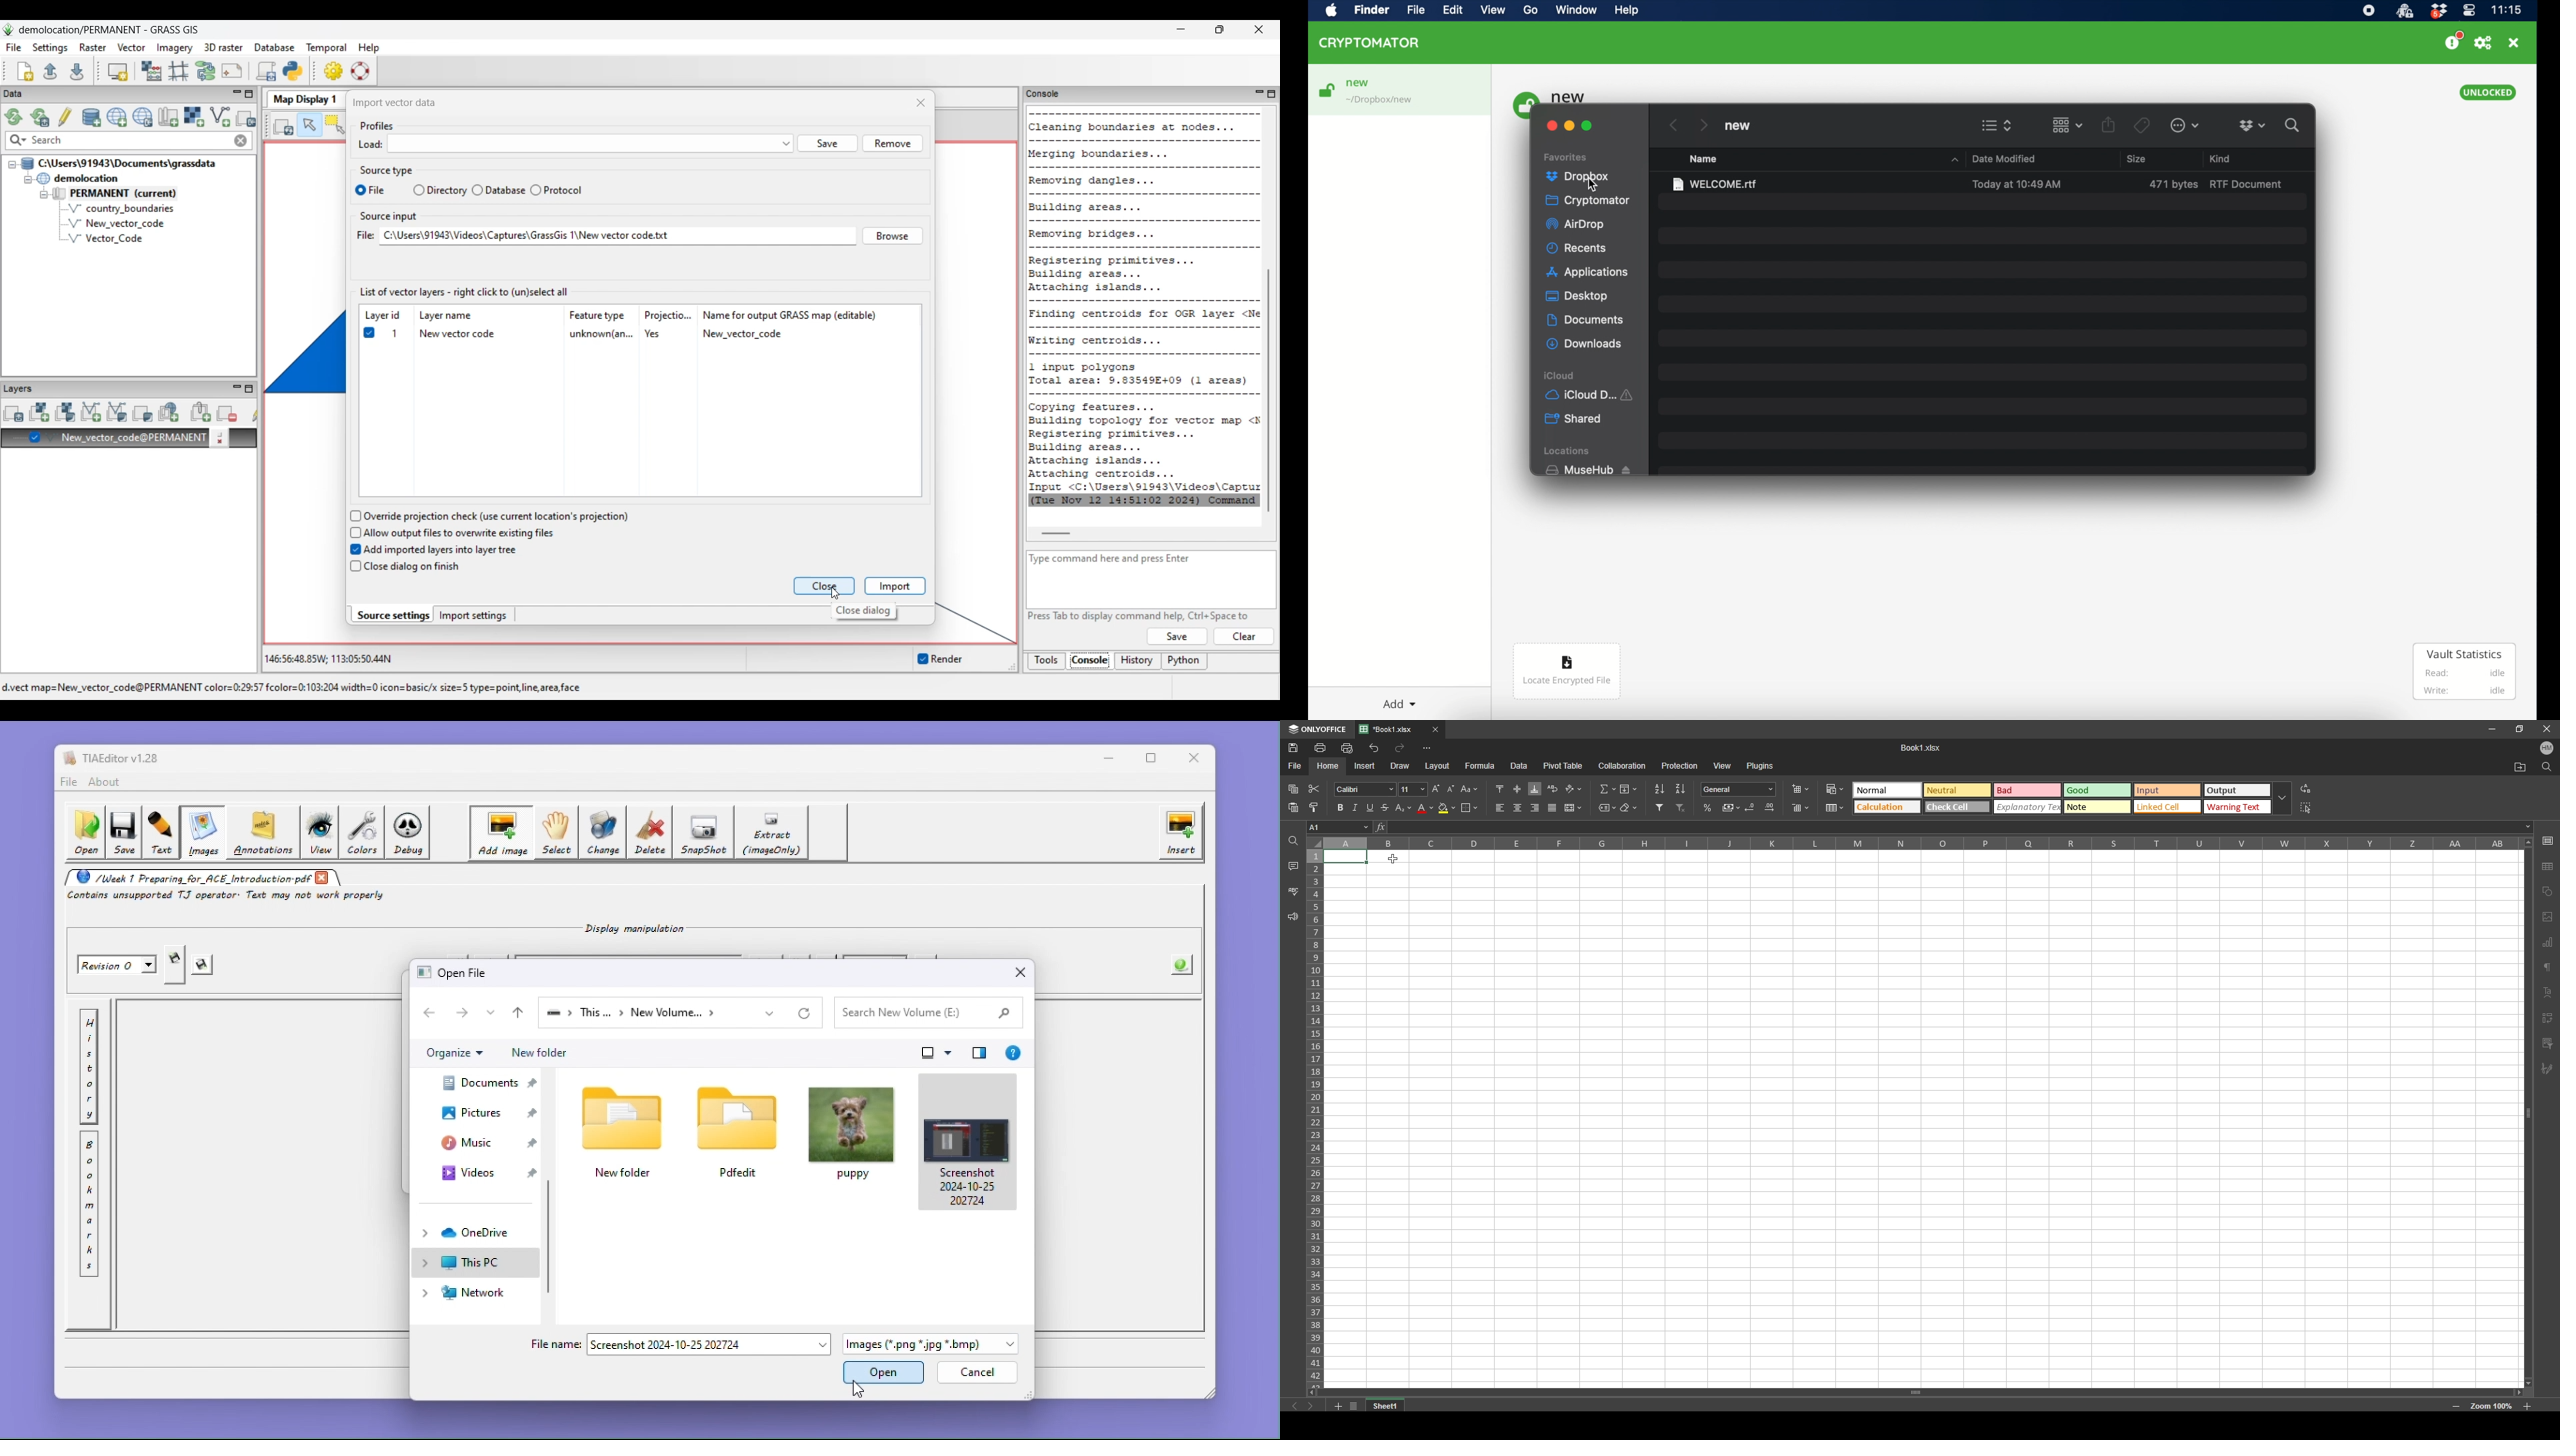 This screenshot has width=2576, height=1456. What do you see at coordinates (1435, 730) in the screenshot?
I see `close` at bounding box center [1435, 730].